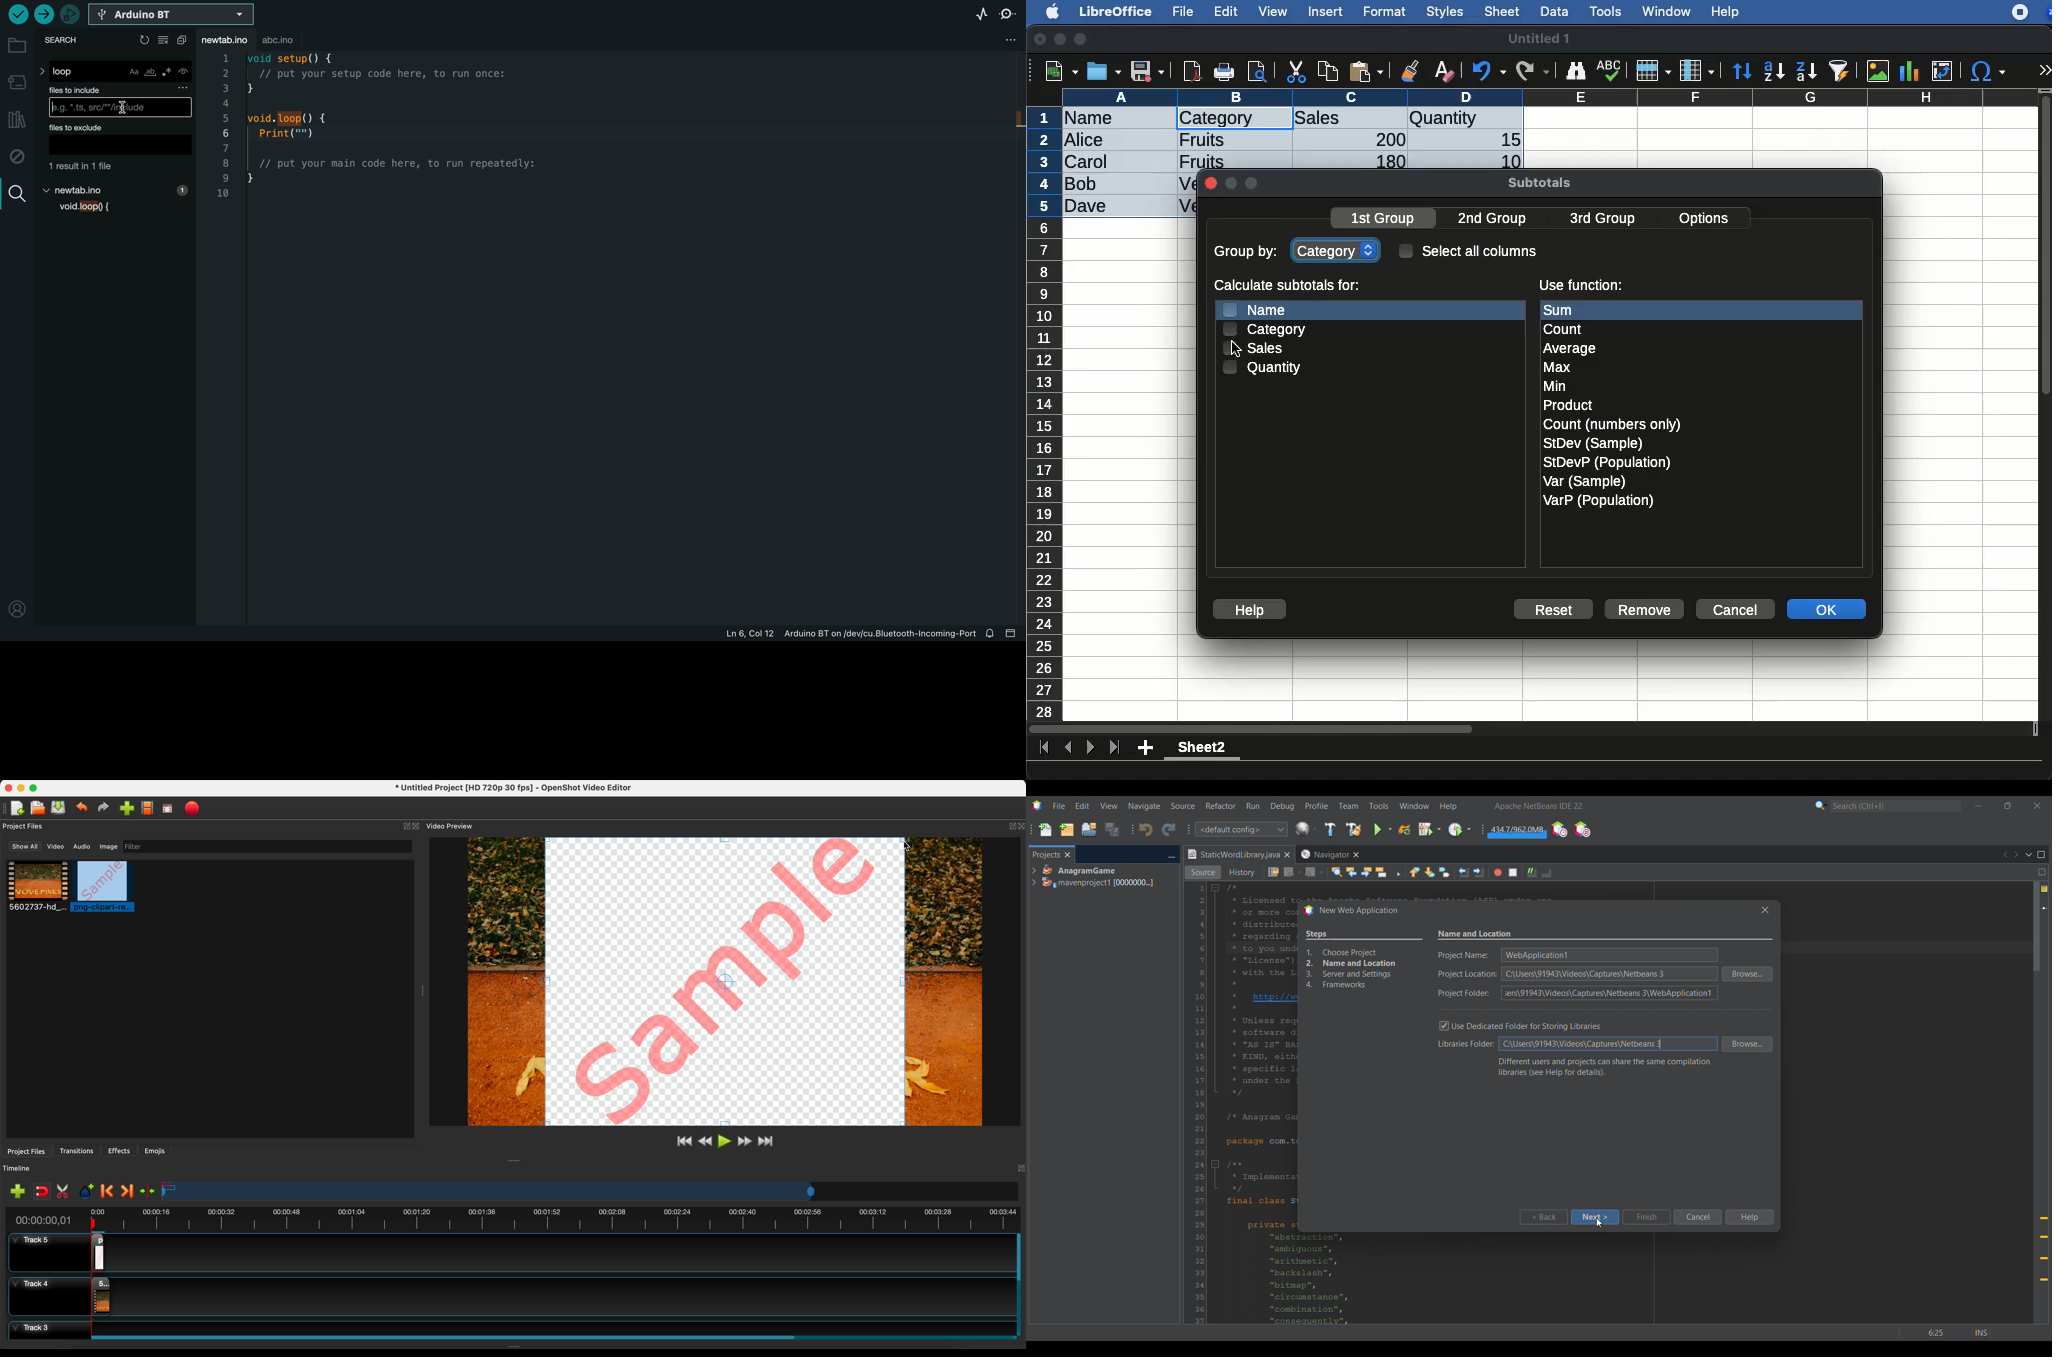 The width and height of the screenshot is (2072, 1372). Describe the element at coordinates (1090, 207) in the screenshot. I see `Dave` at that location.